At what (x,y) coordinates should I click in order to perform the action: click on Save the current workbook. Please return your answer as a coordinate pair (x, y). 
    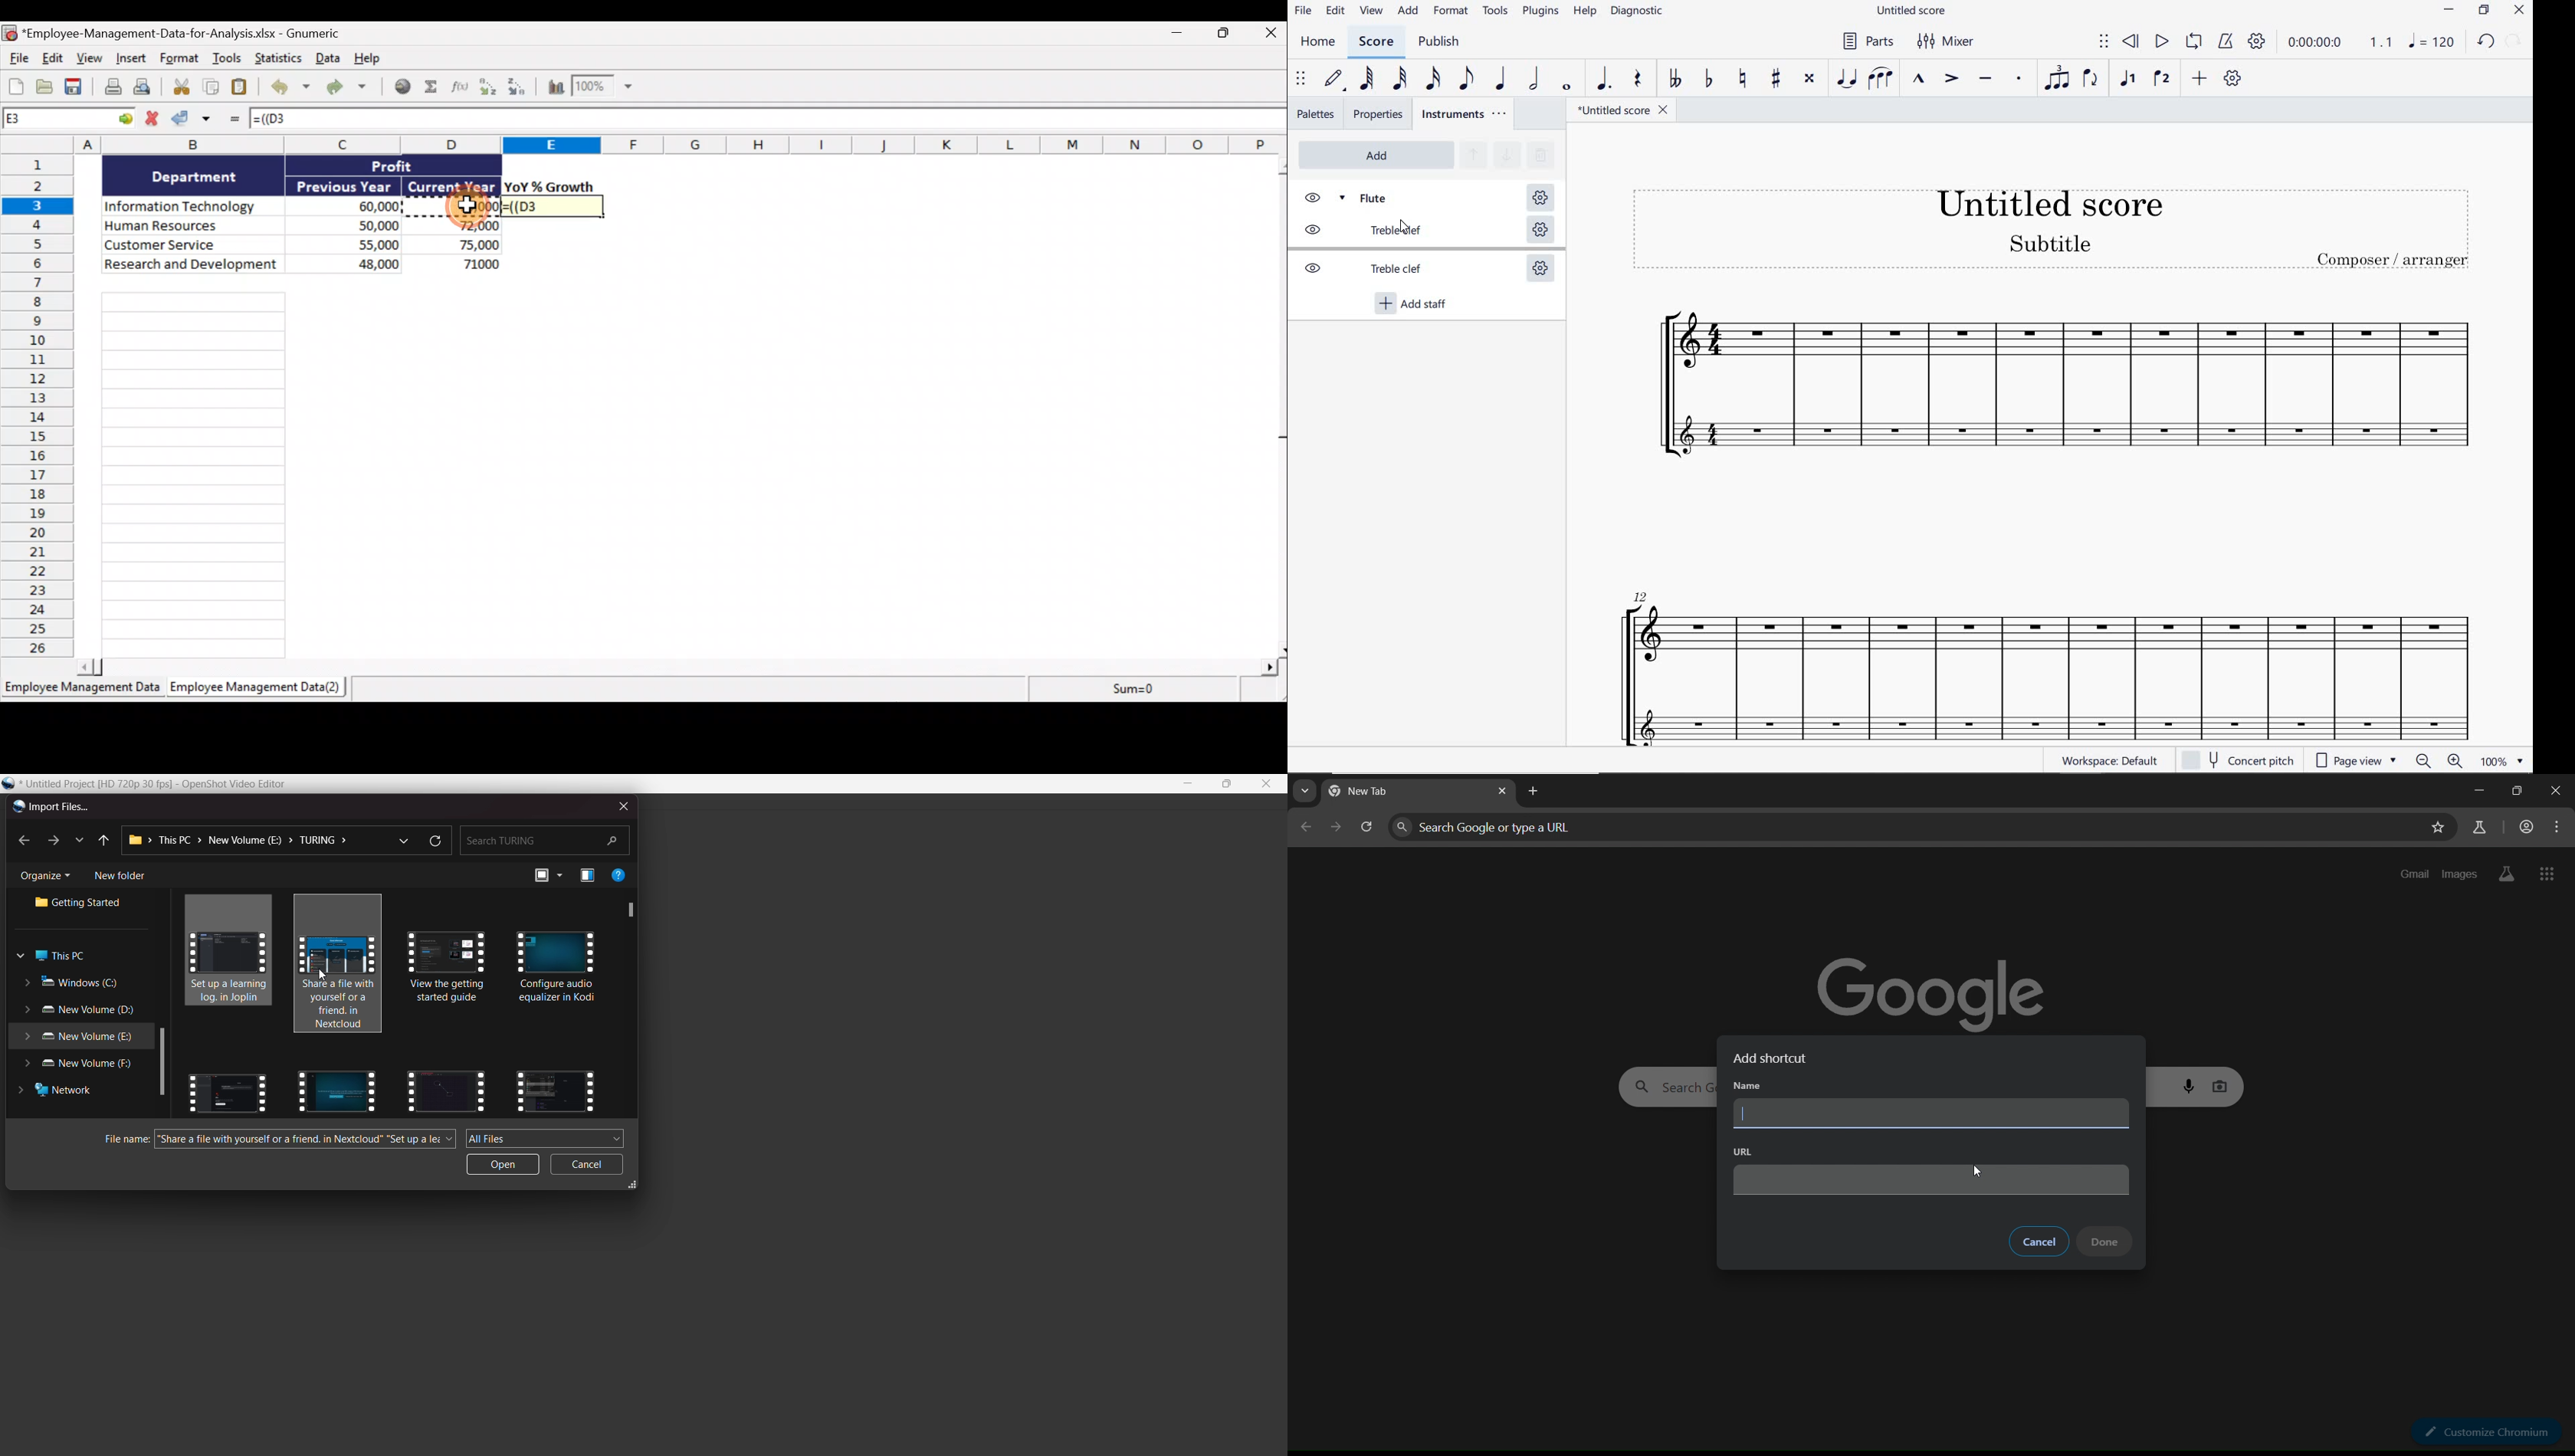
    Looking at the image, I should click on (76, 88).